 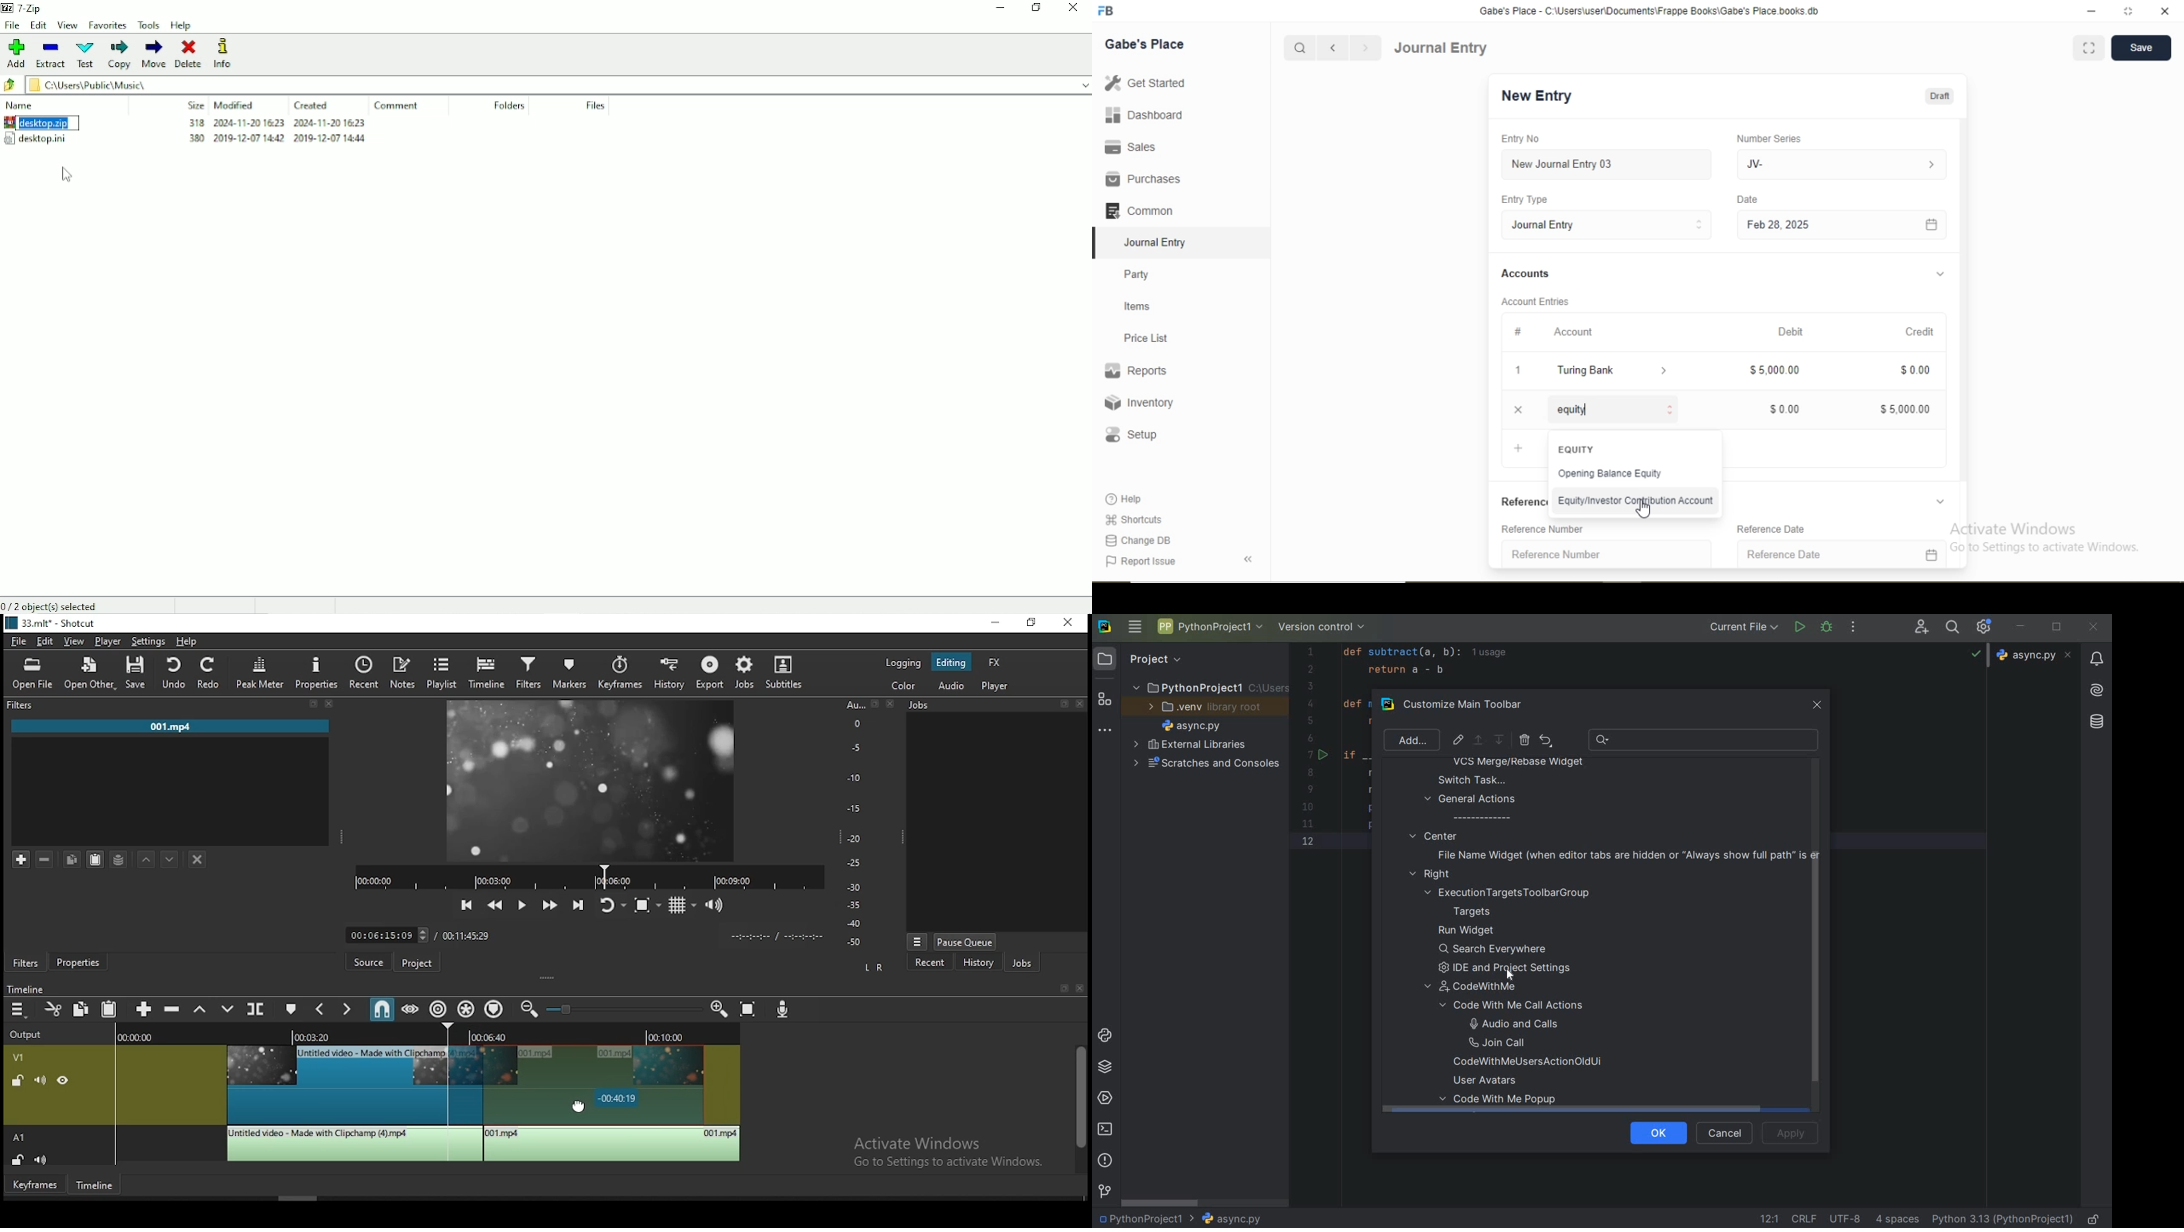 I want to click on EXTERNAL LIBRARIES, so click(x=1190, y=745).